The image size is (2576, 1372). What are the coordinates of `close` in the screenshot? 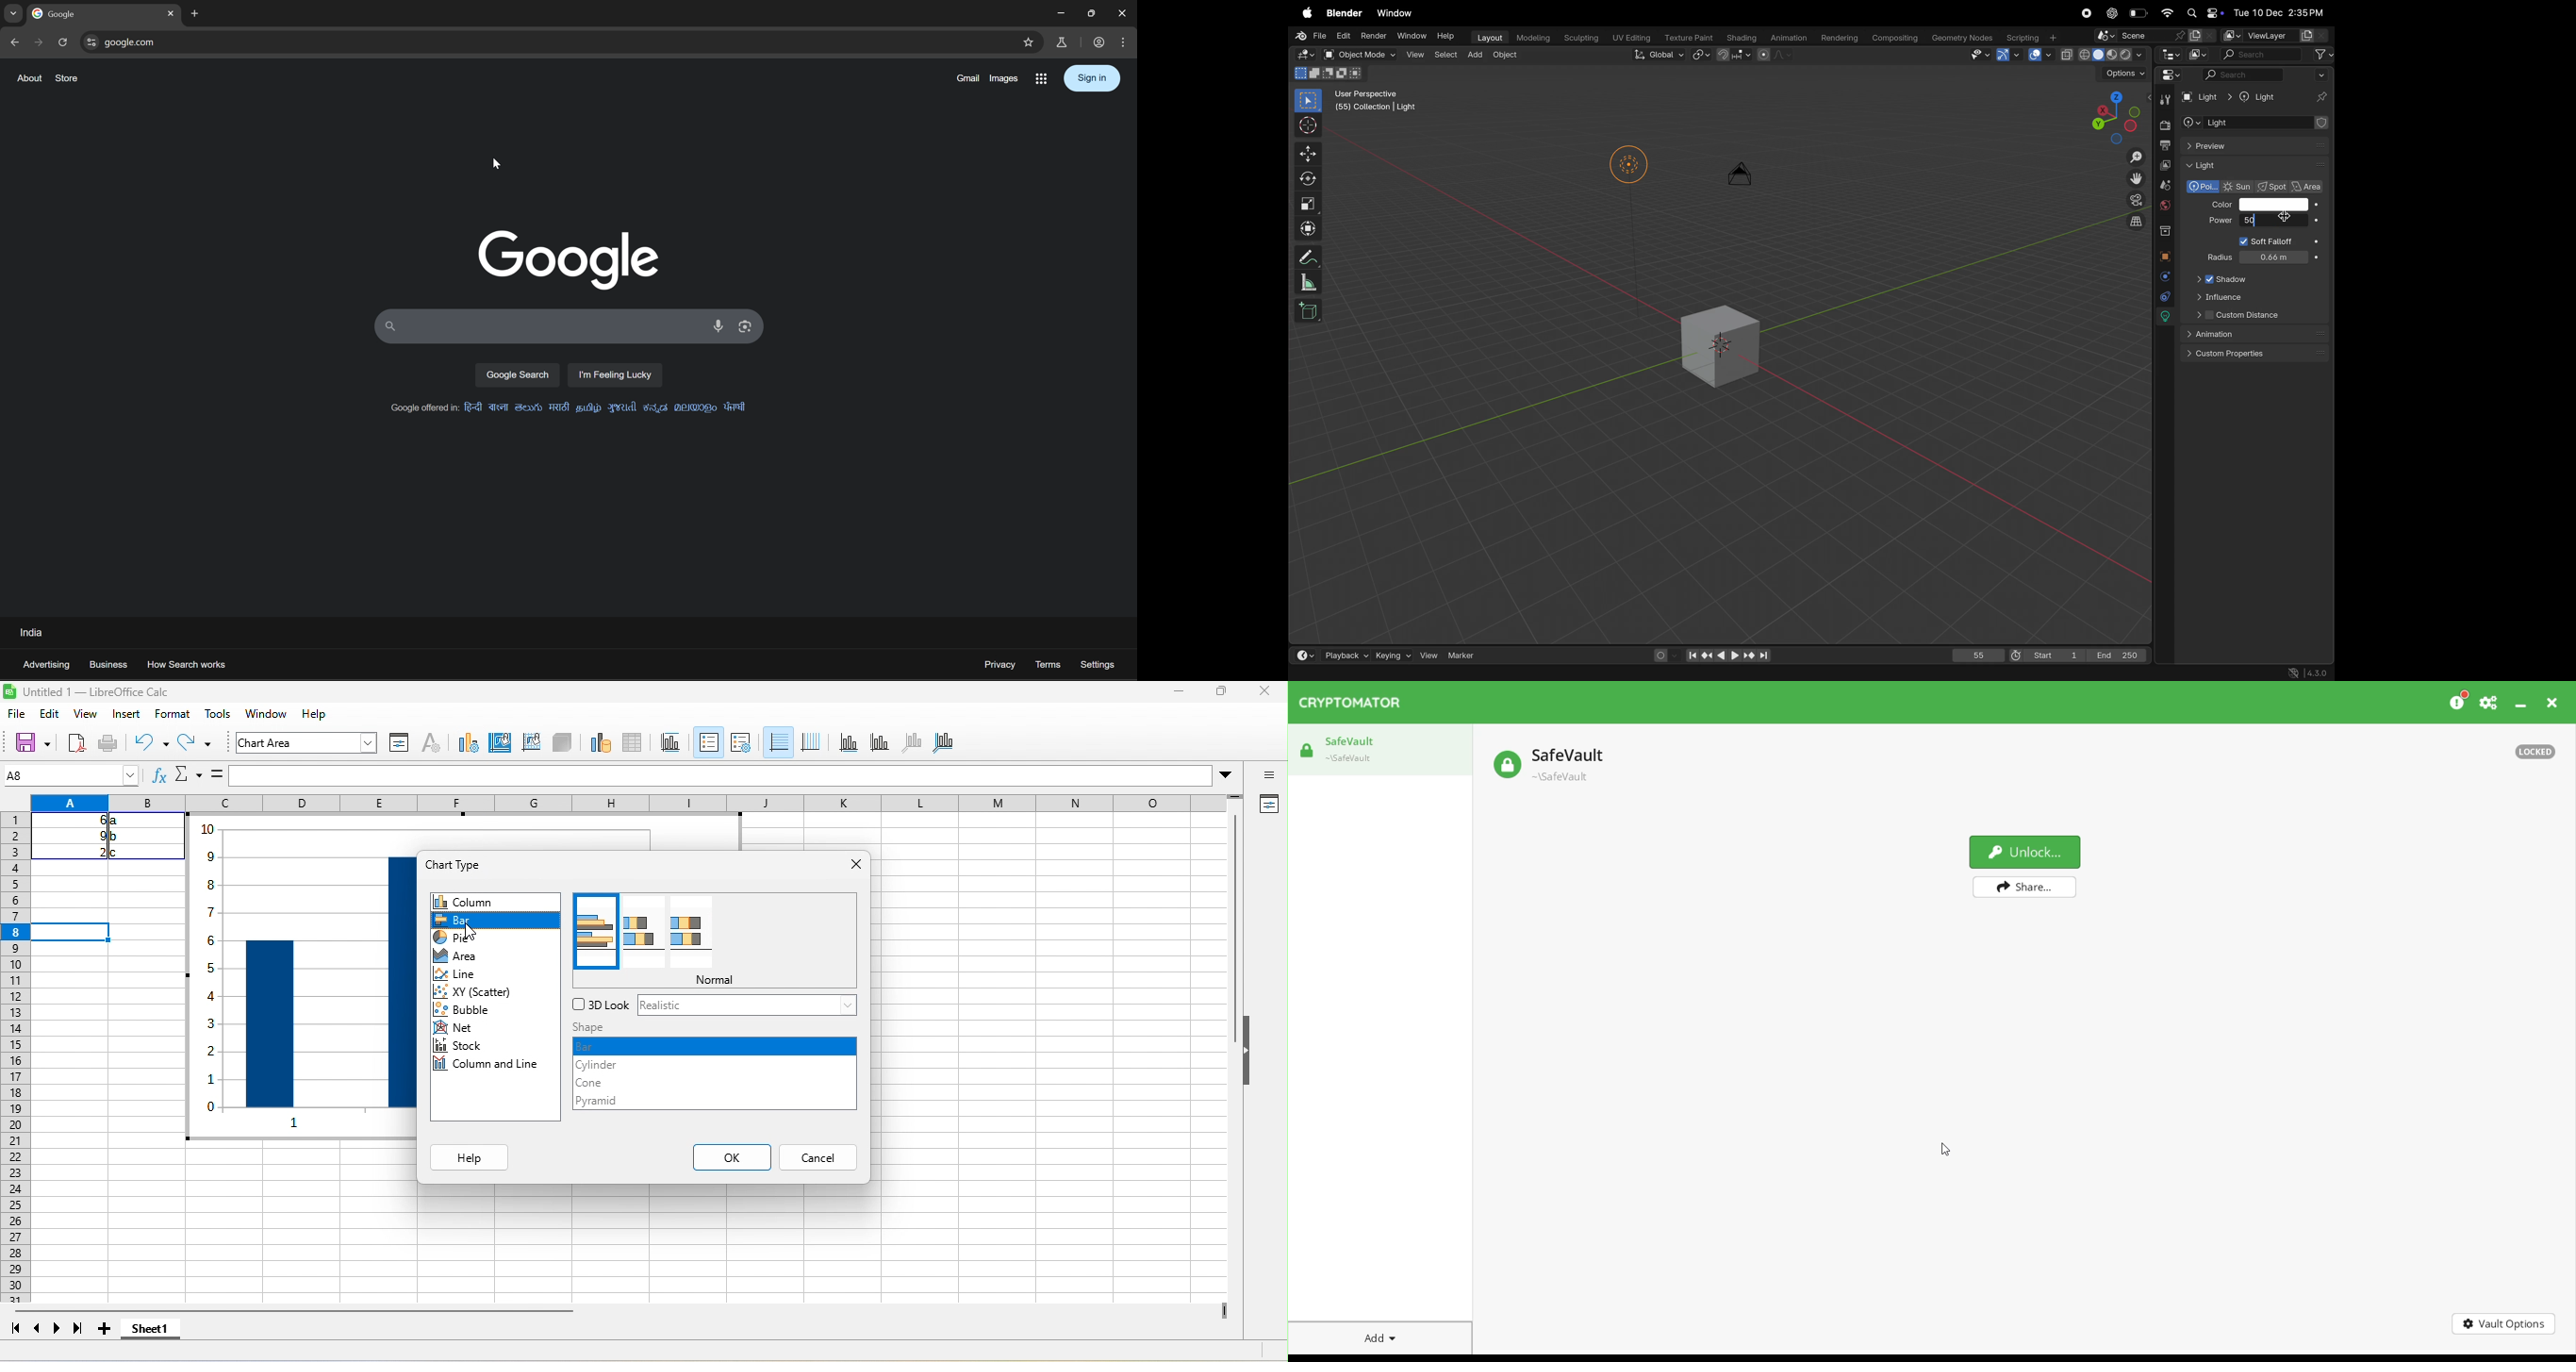 It's located at (169, 14).